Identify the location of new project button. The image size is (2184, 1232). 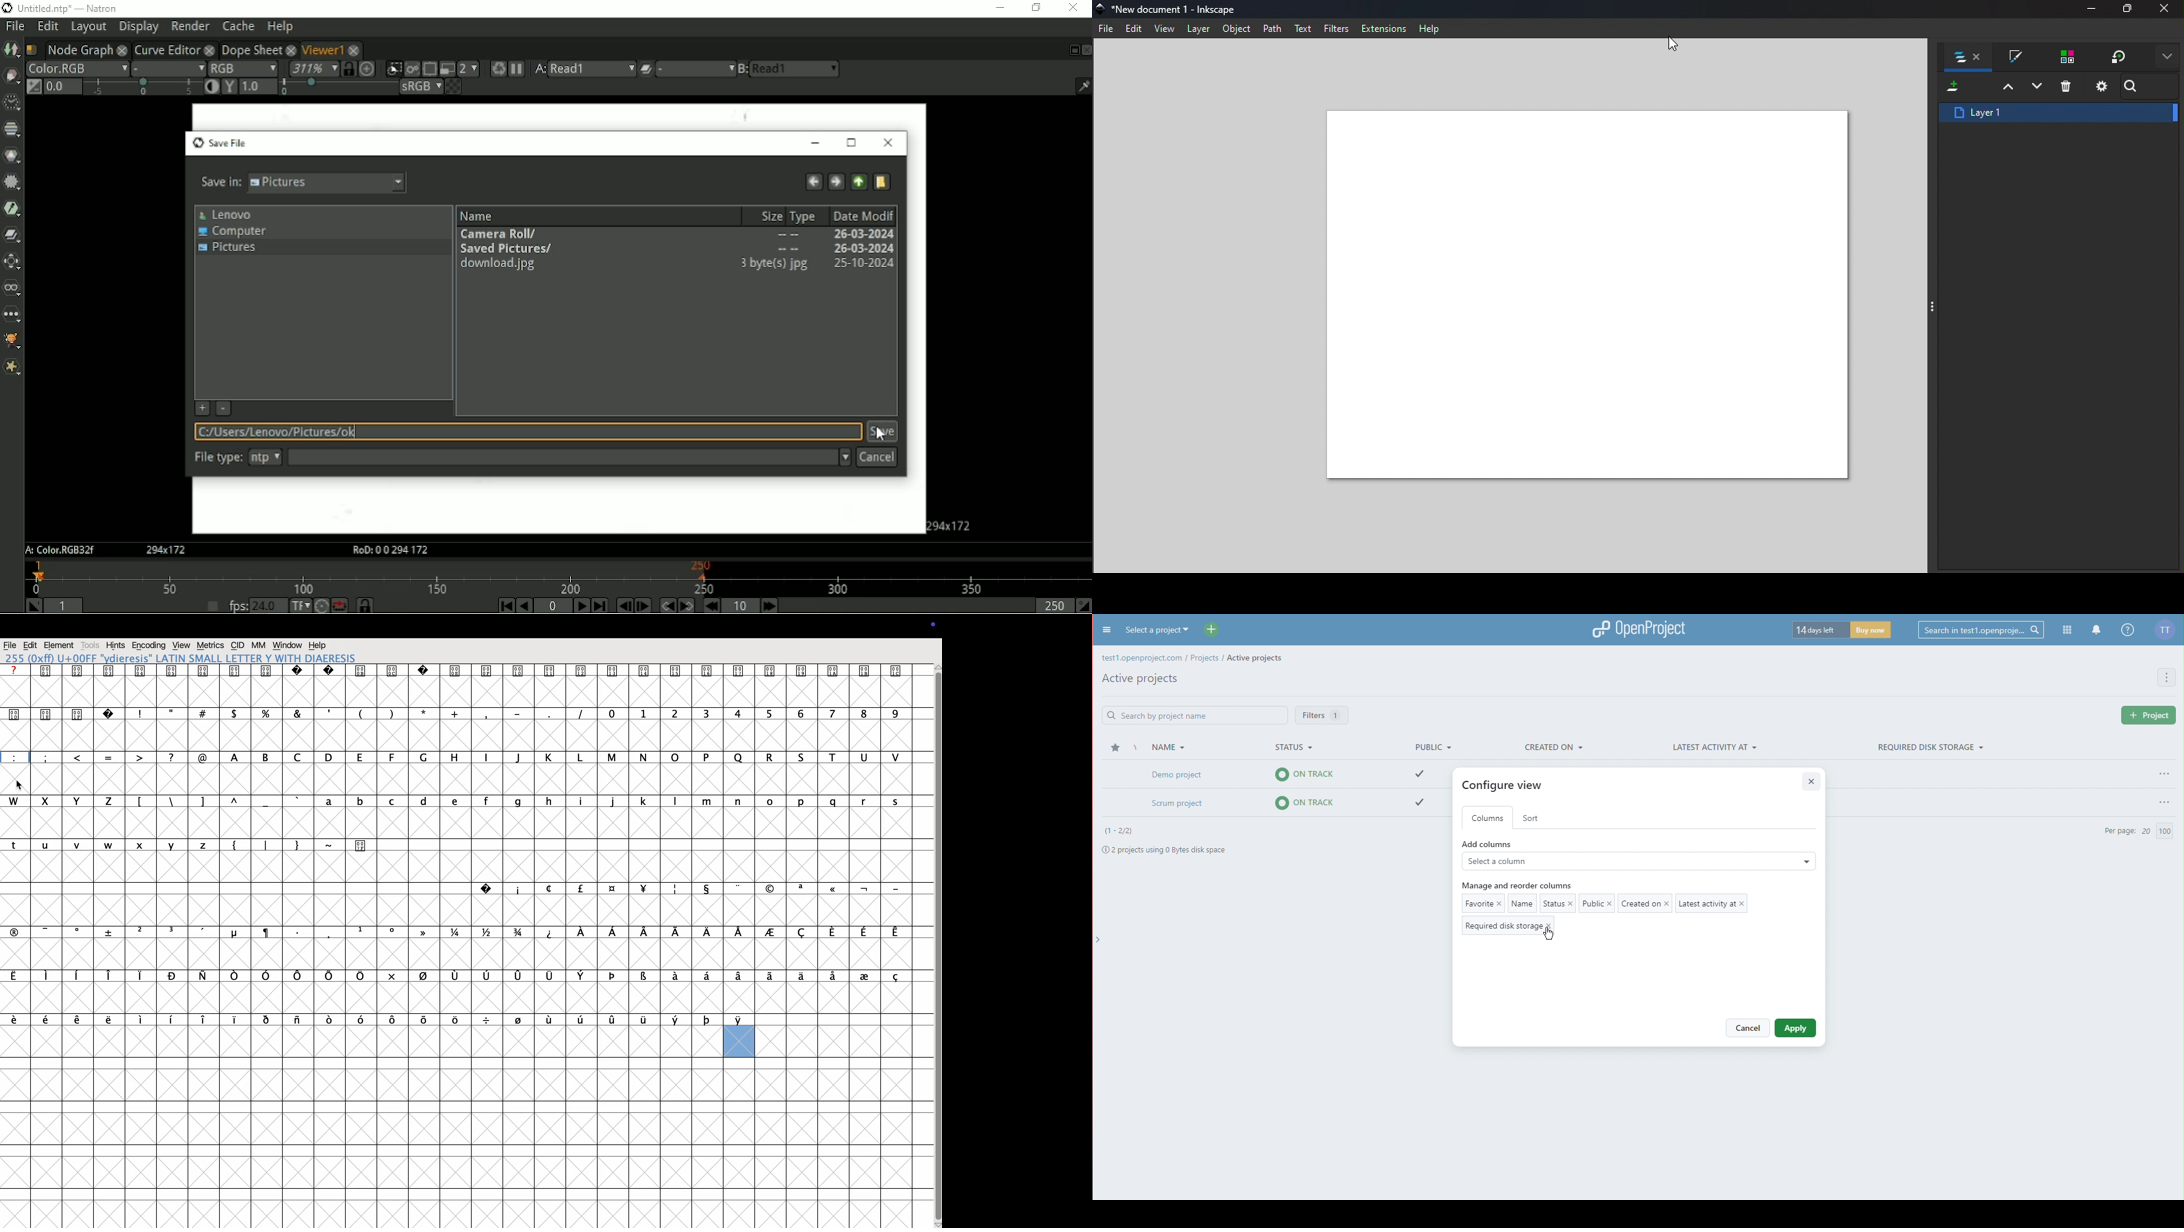
(2146, 716).